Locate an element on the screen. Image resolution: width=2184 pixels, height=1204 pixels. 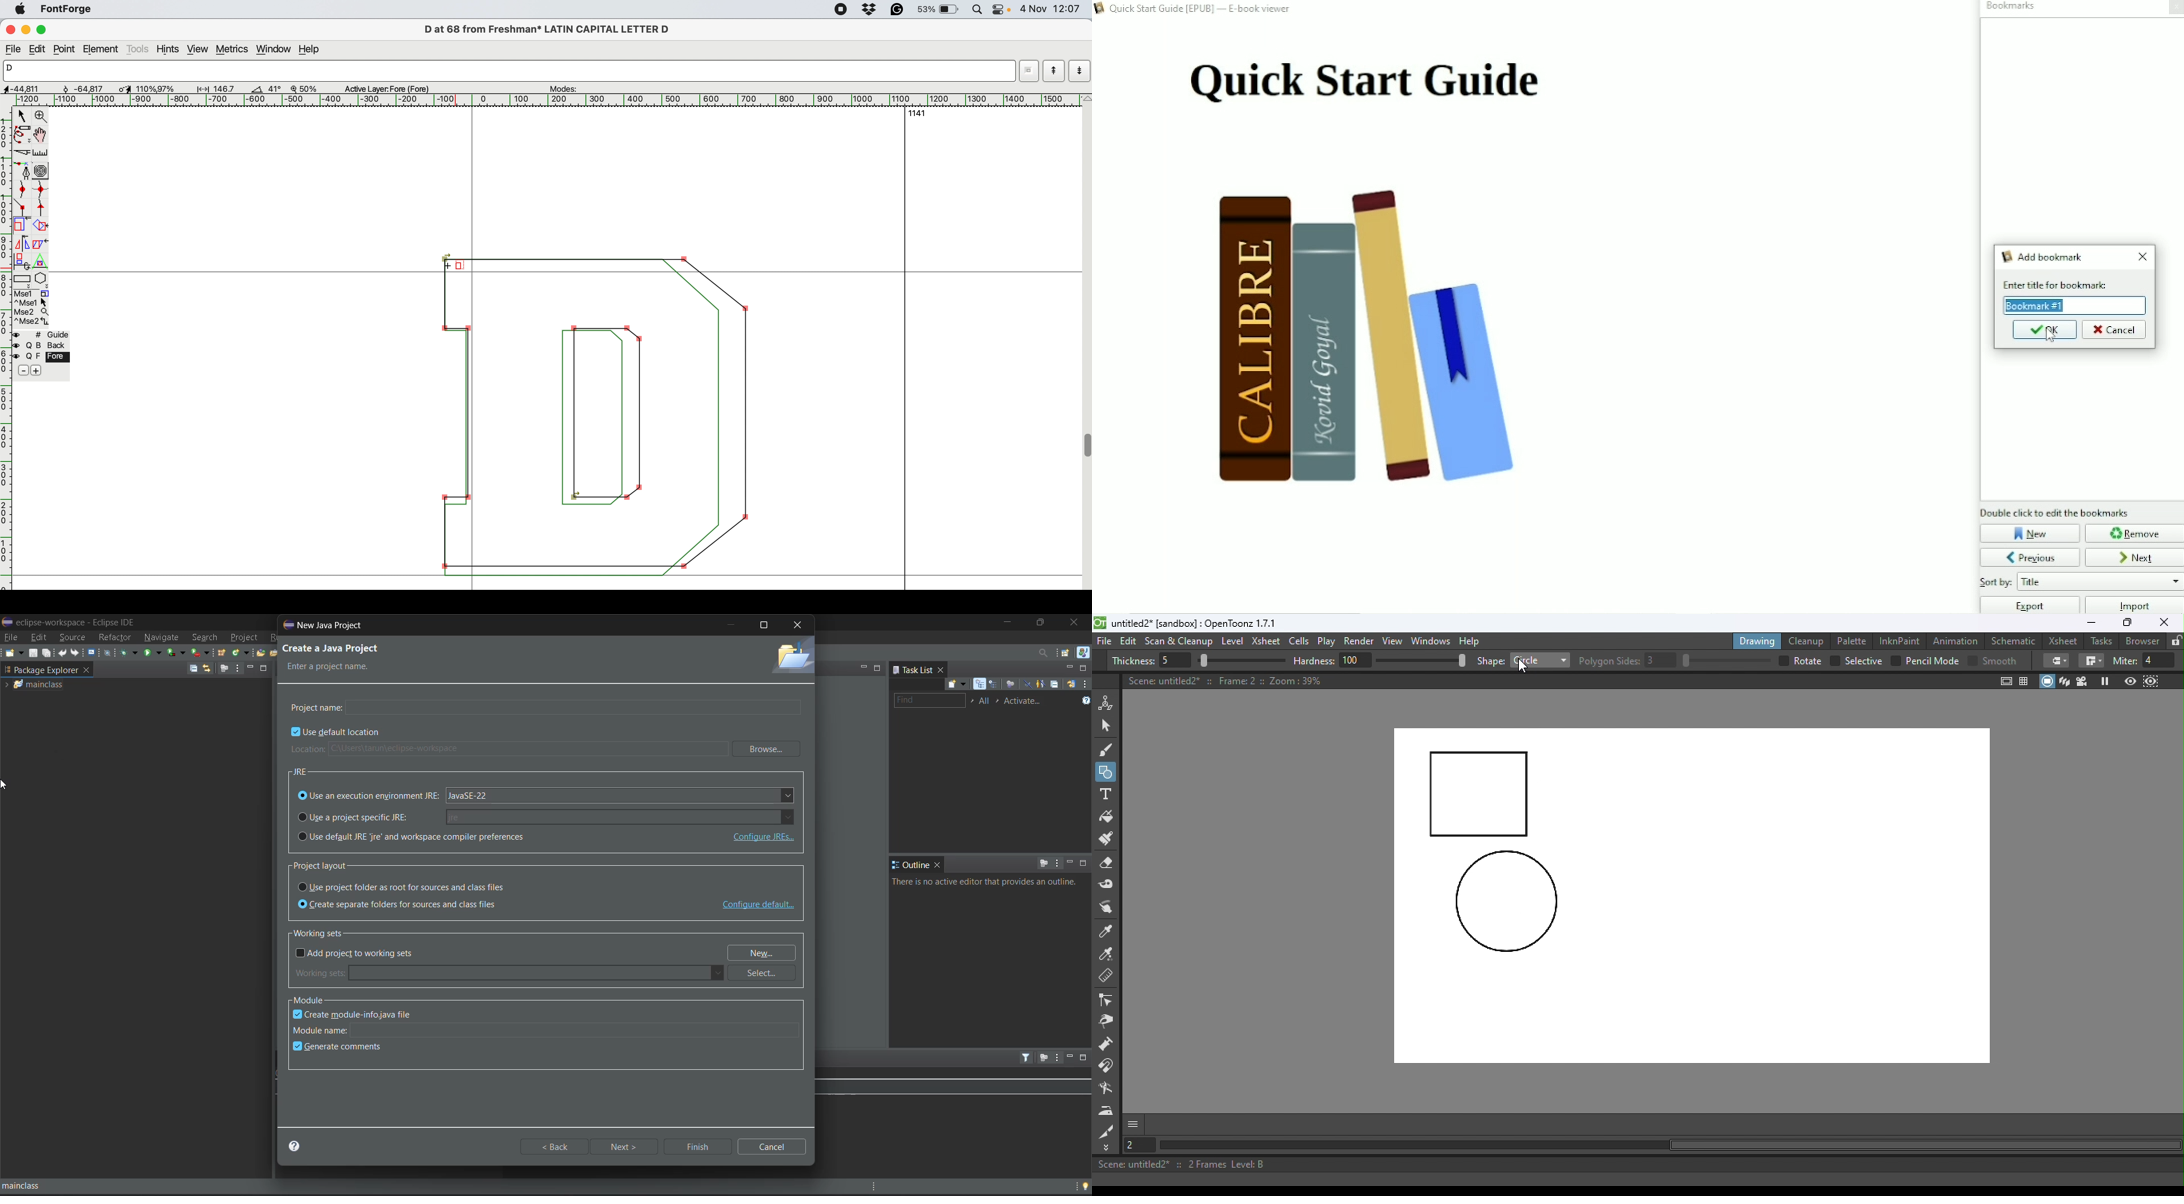
cut splines in two is located at coordinates (21, 151).